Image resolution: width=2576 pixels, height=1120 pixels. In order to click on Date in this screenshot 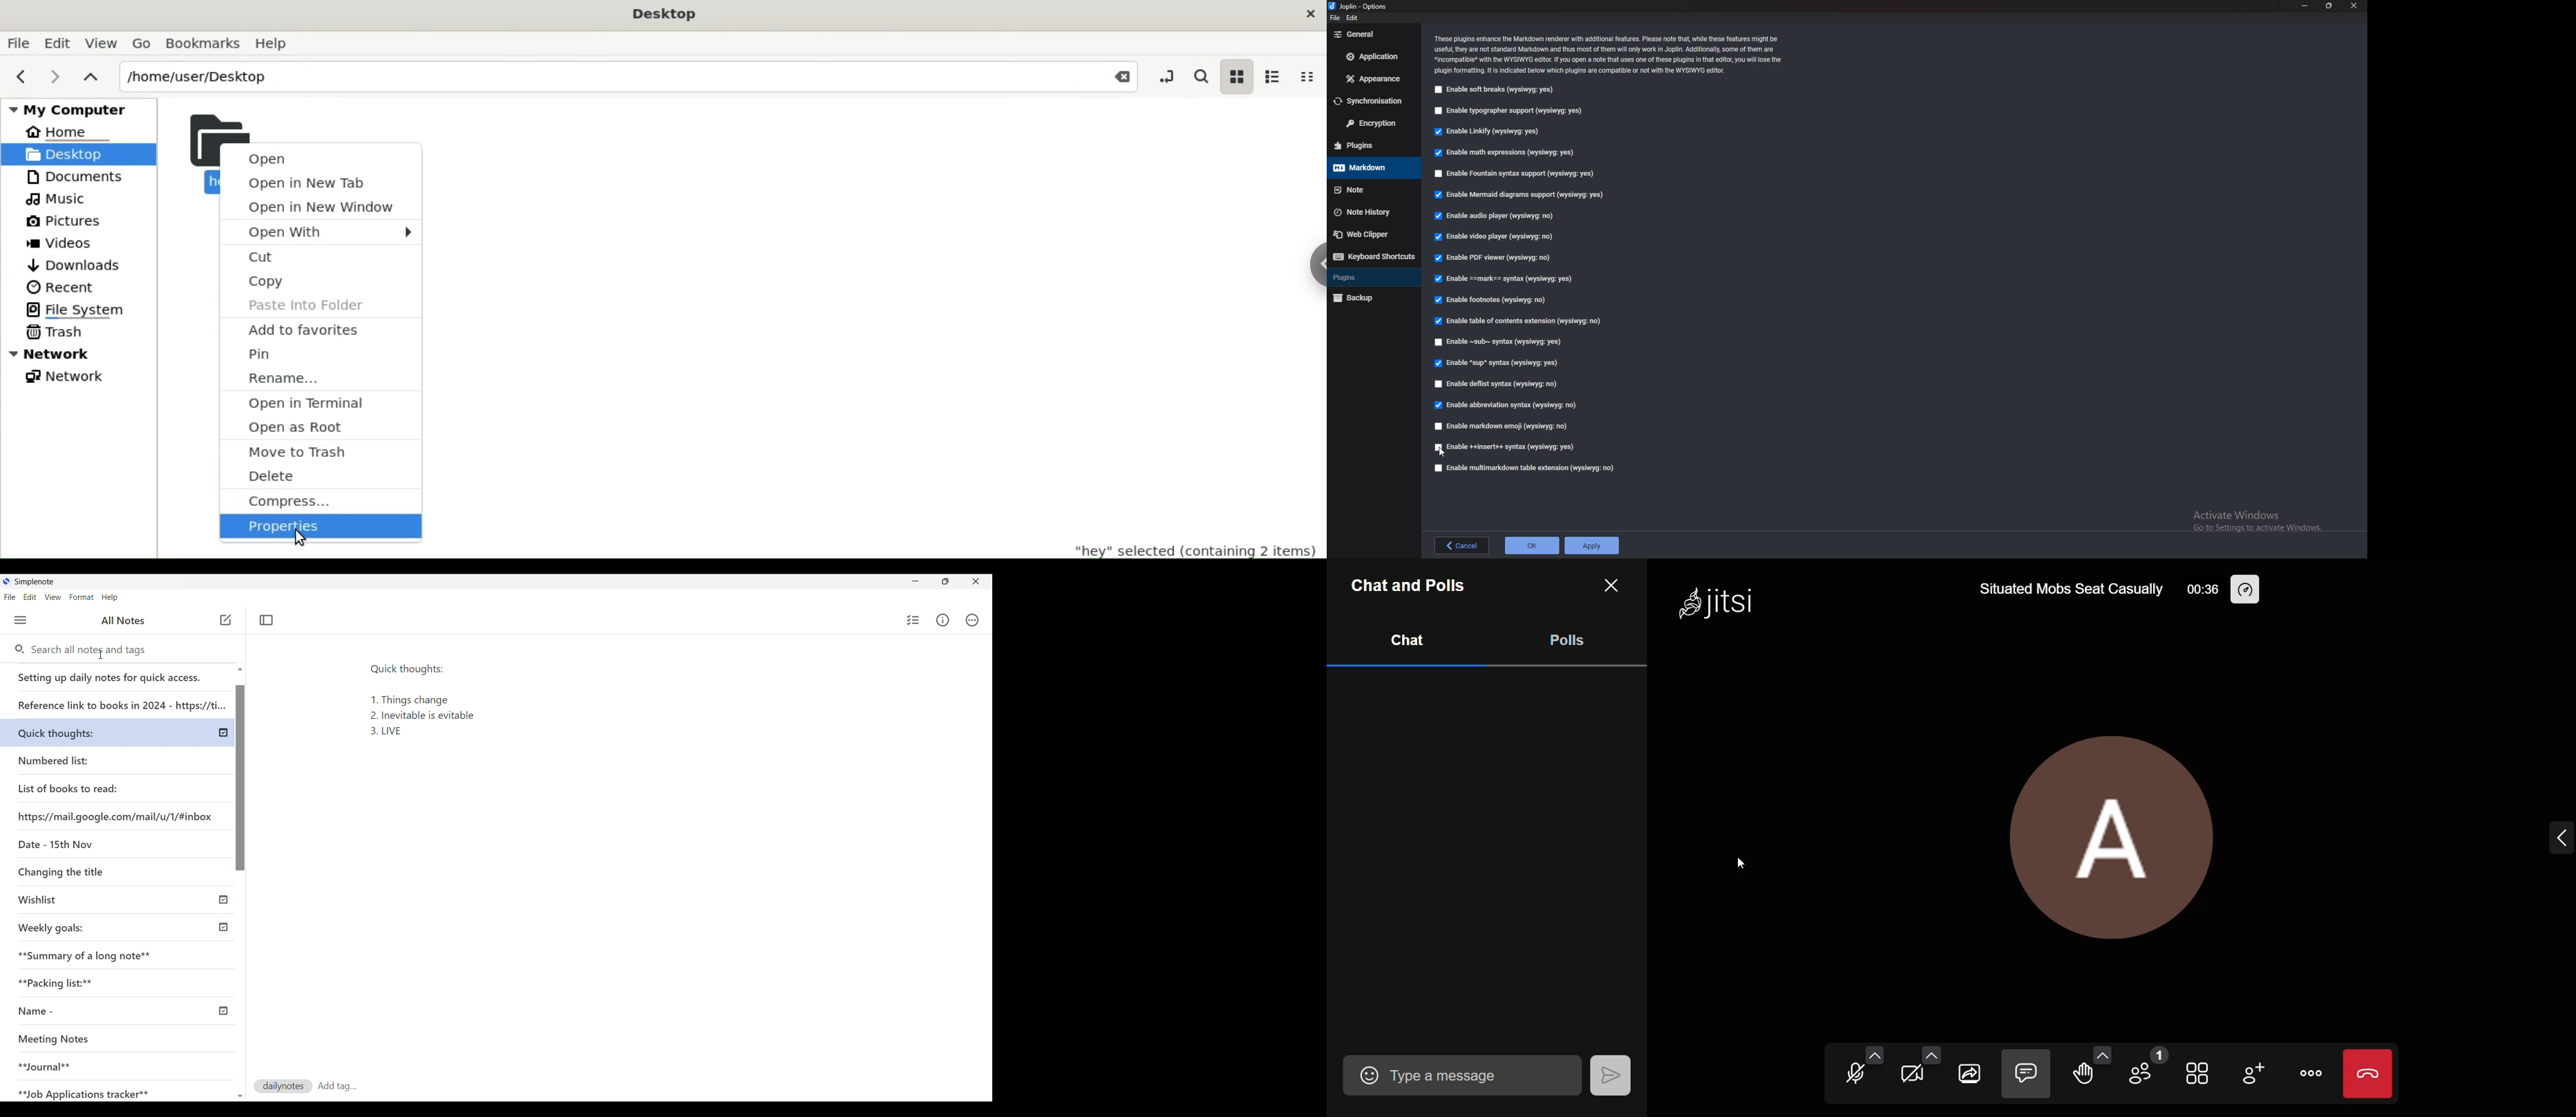, I will do `click(53, 843)`.